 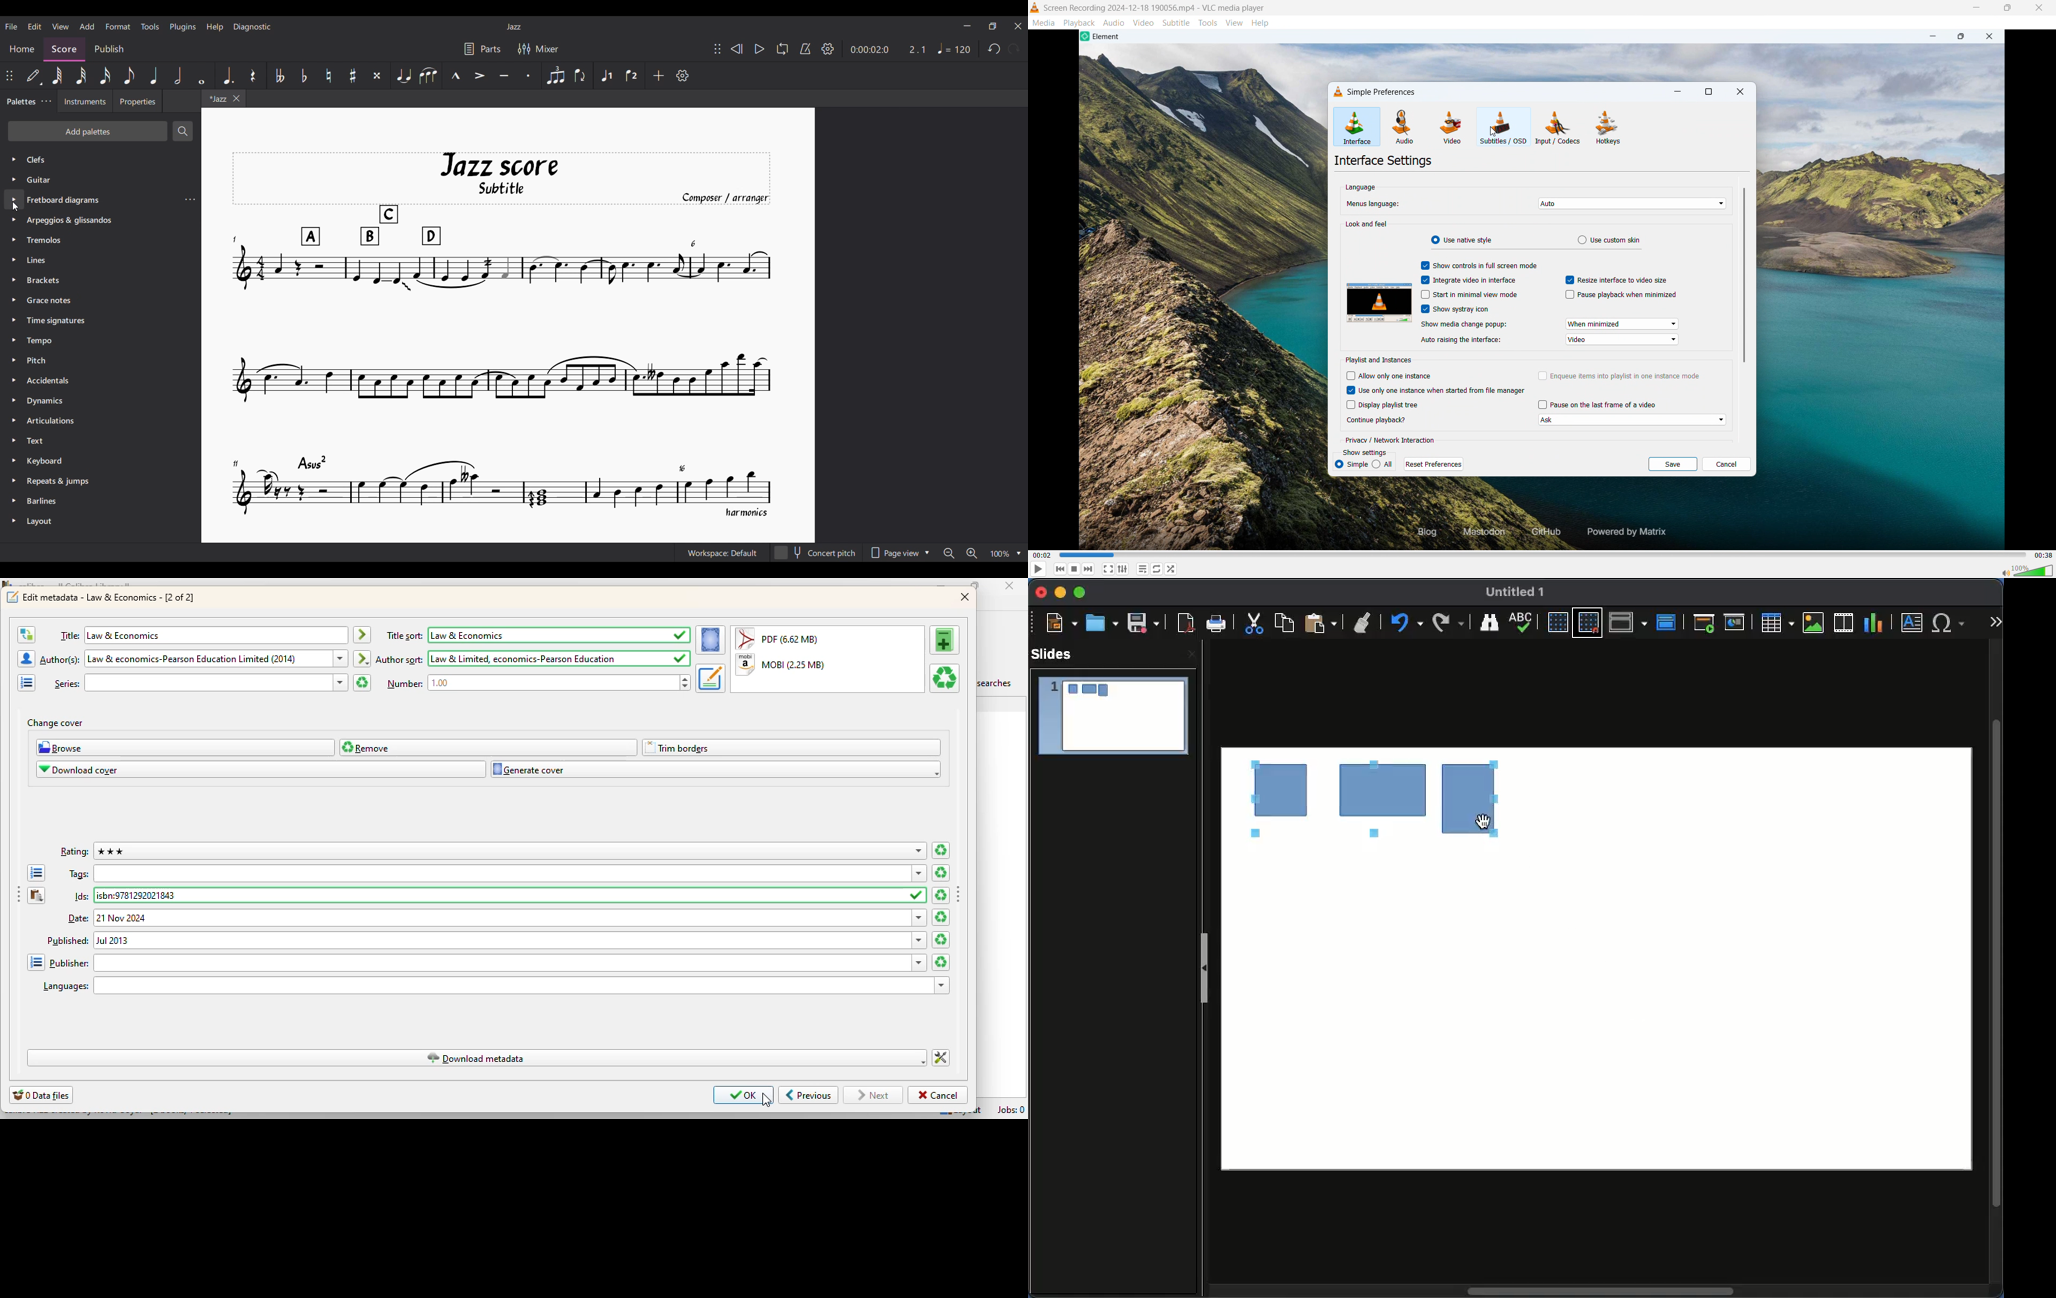 What do you see at coordinates (828, 49) in the screenshot?
I see `Settings` at bounding box center [828, 49].